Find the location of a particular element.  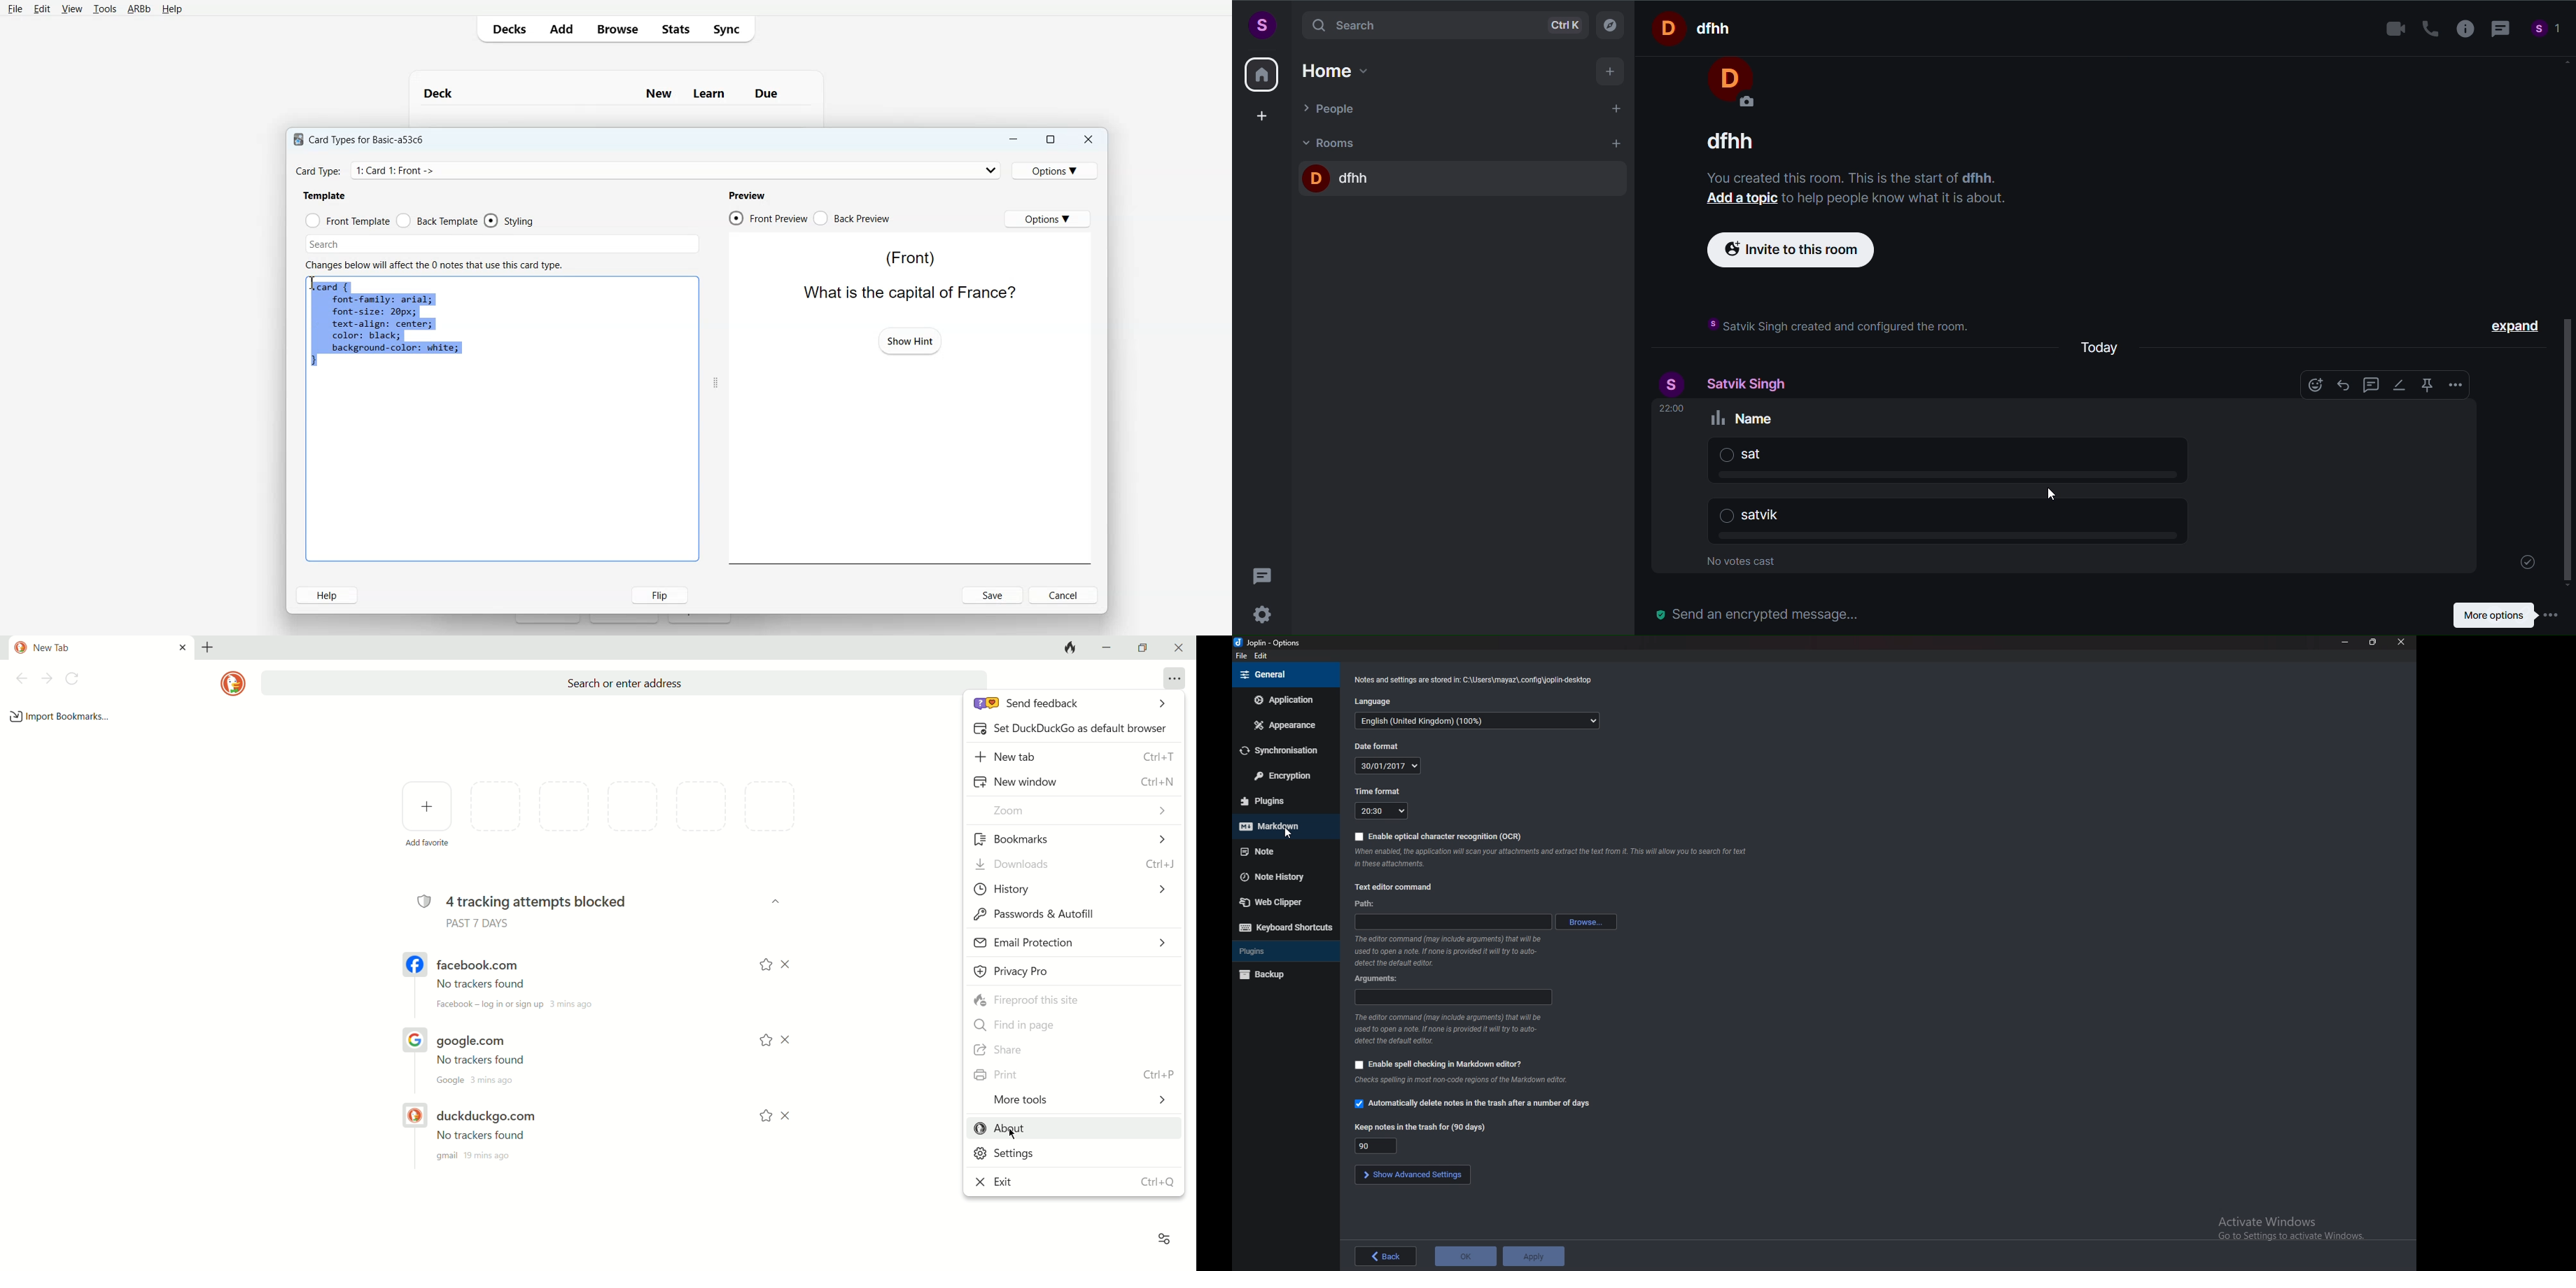

Add a topic is located at coordinates (1728, 197).